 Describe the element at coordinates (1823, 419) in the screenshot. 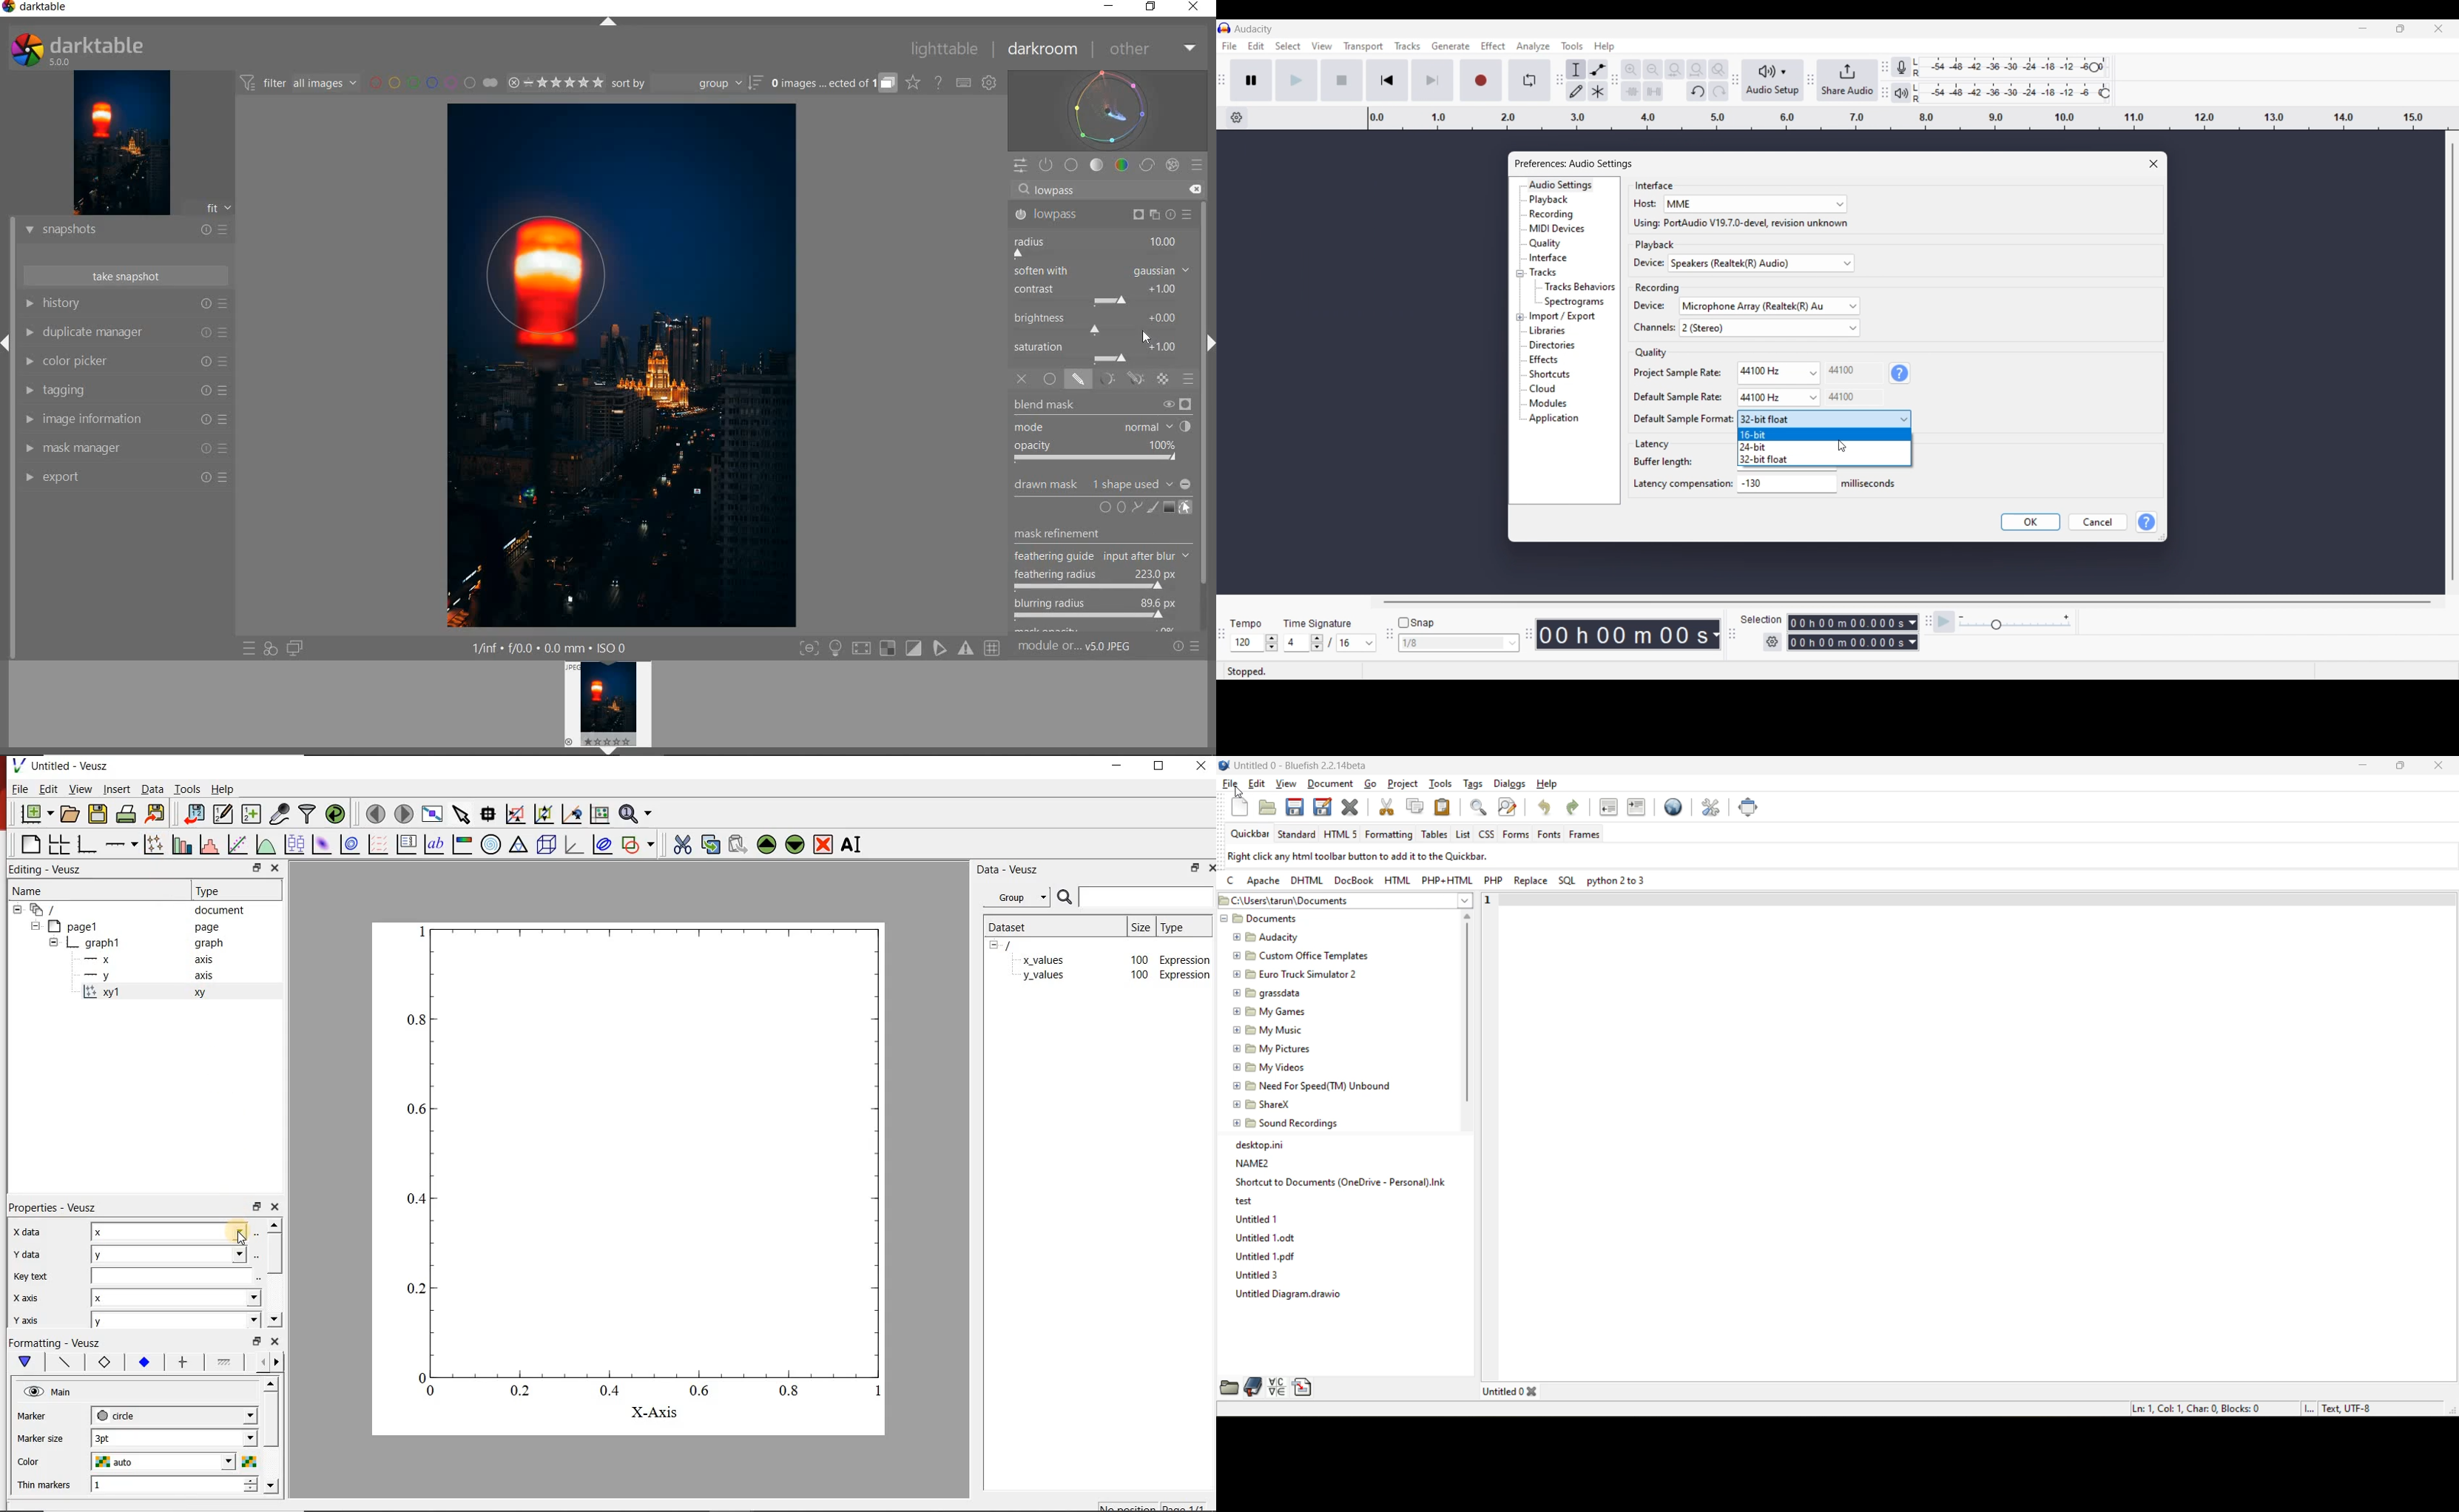

I see `Default sample format options` at that location.